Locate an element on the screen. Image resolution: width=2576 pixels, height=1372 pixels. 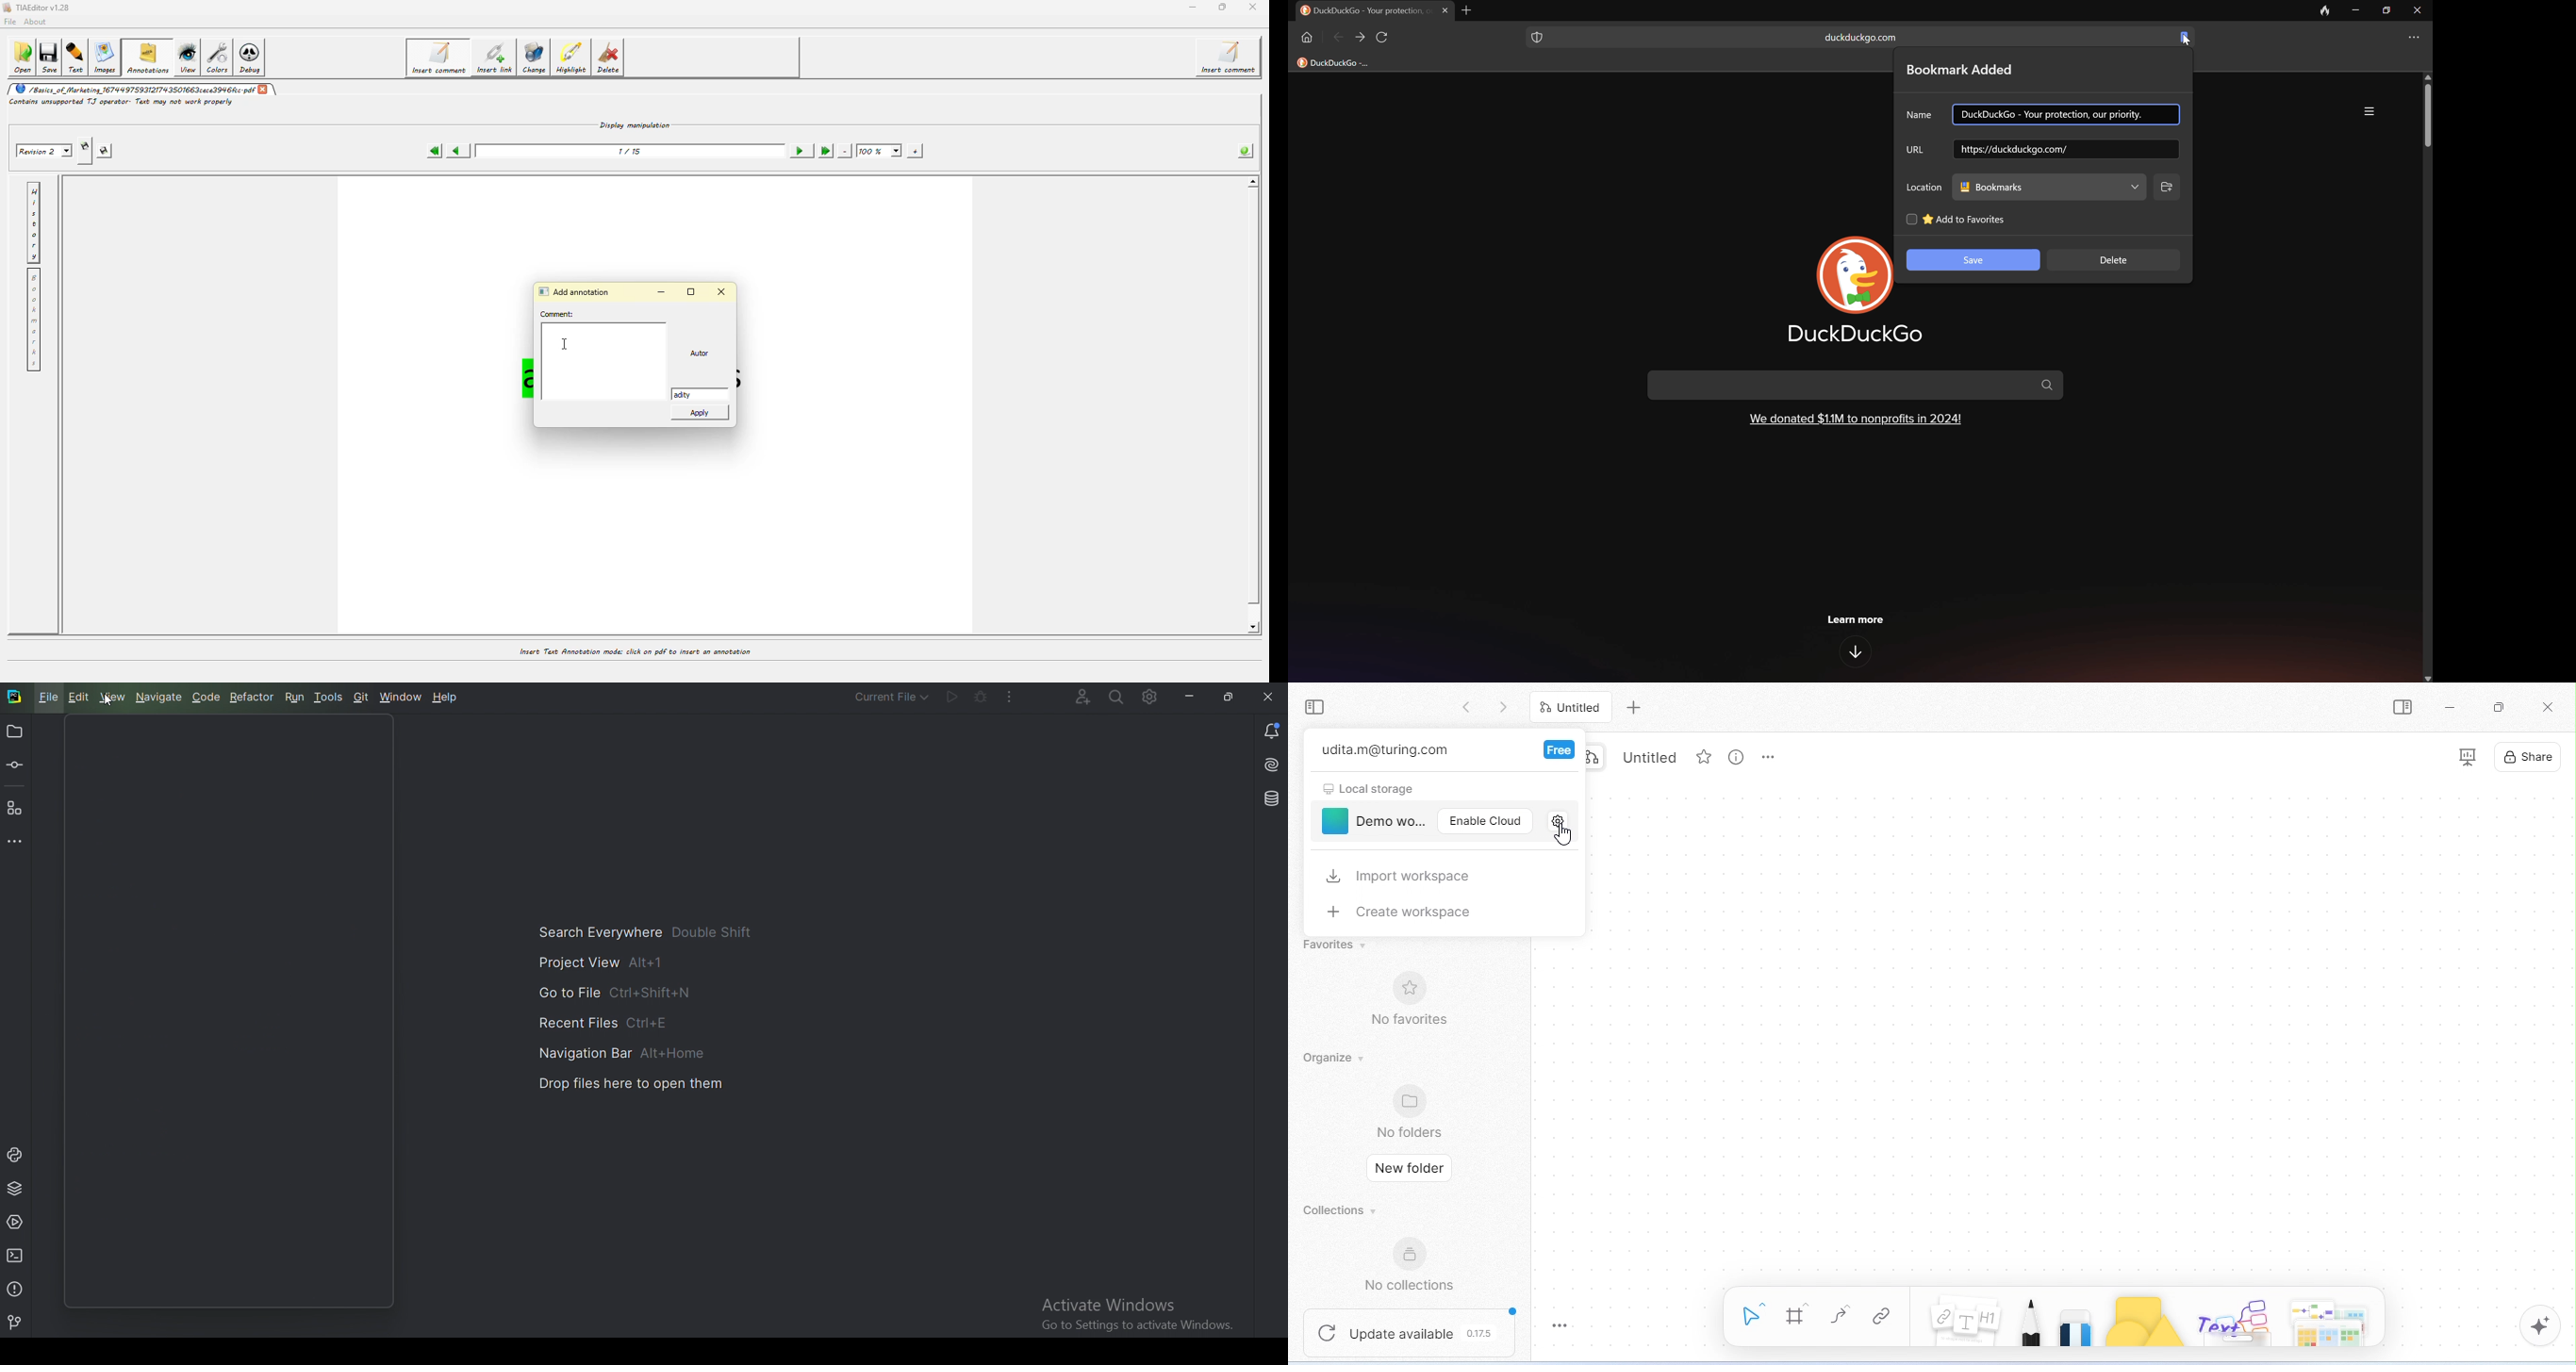
Checkbox is located at coordinates (1910, 218).